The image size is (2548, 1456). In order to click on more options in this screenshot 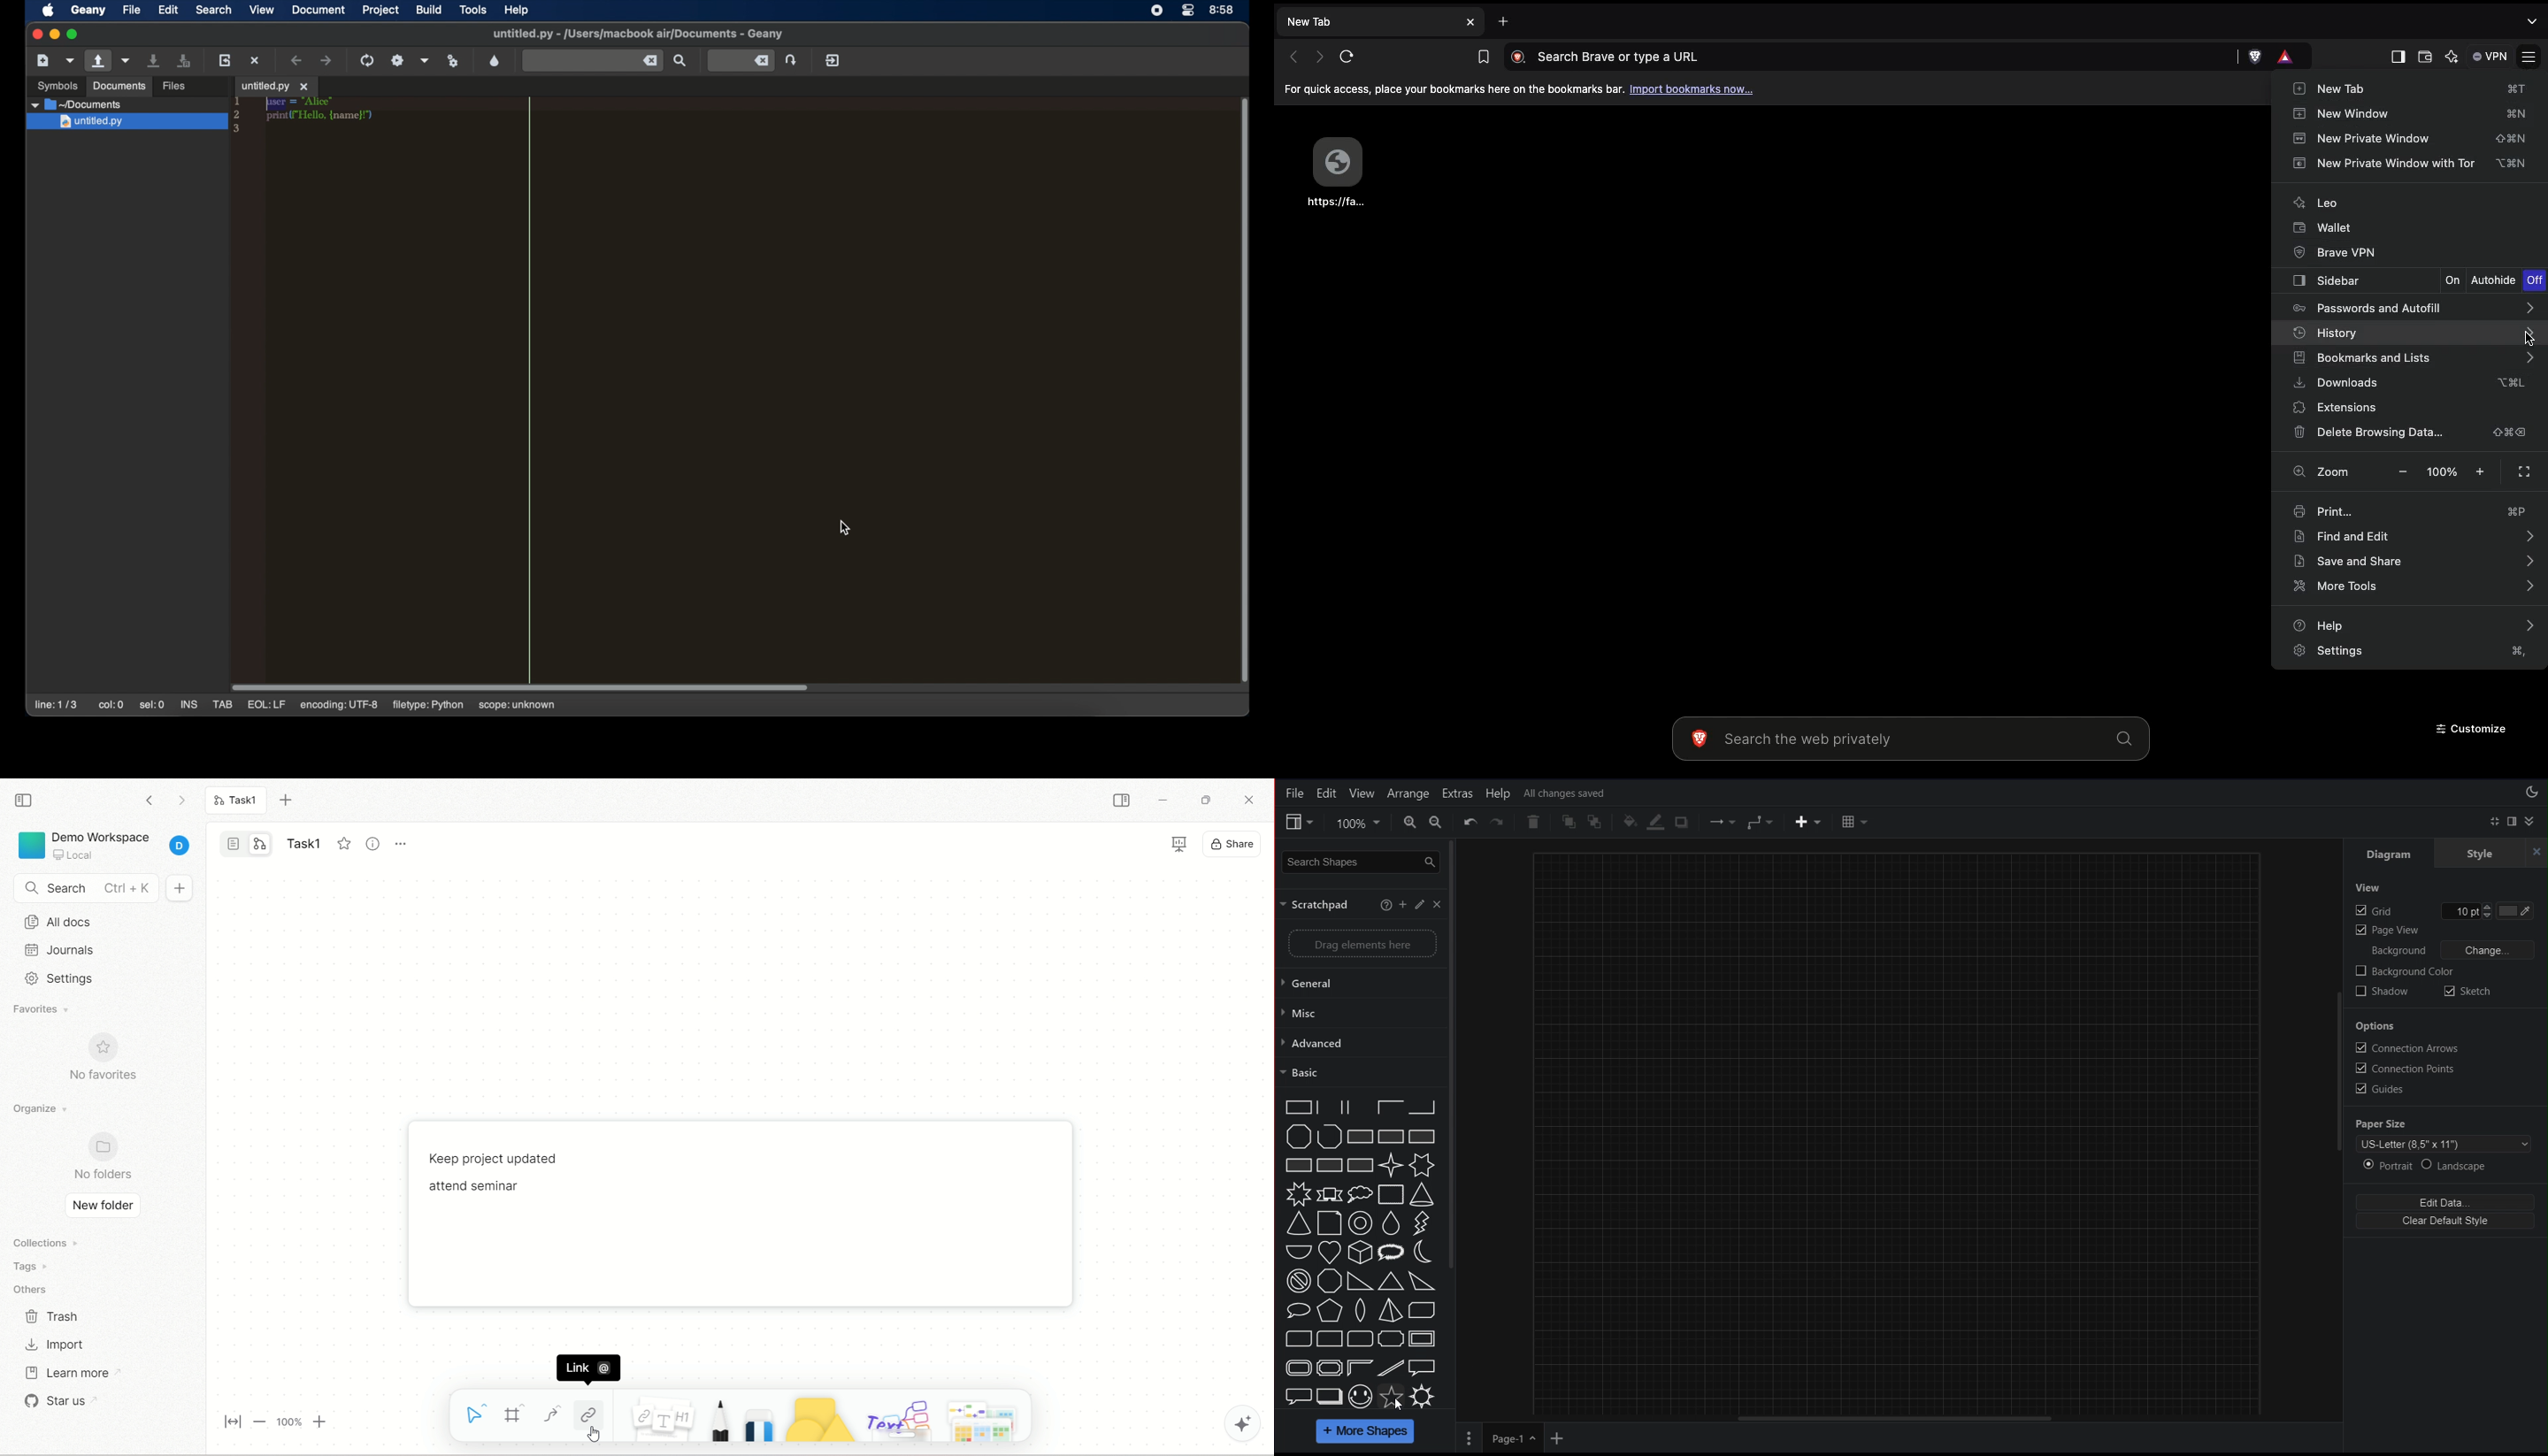, I will do `click(404, 847)`.